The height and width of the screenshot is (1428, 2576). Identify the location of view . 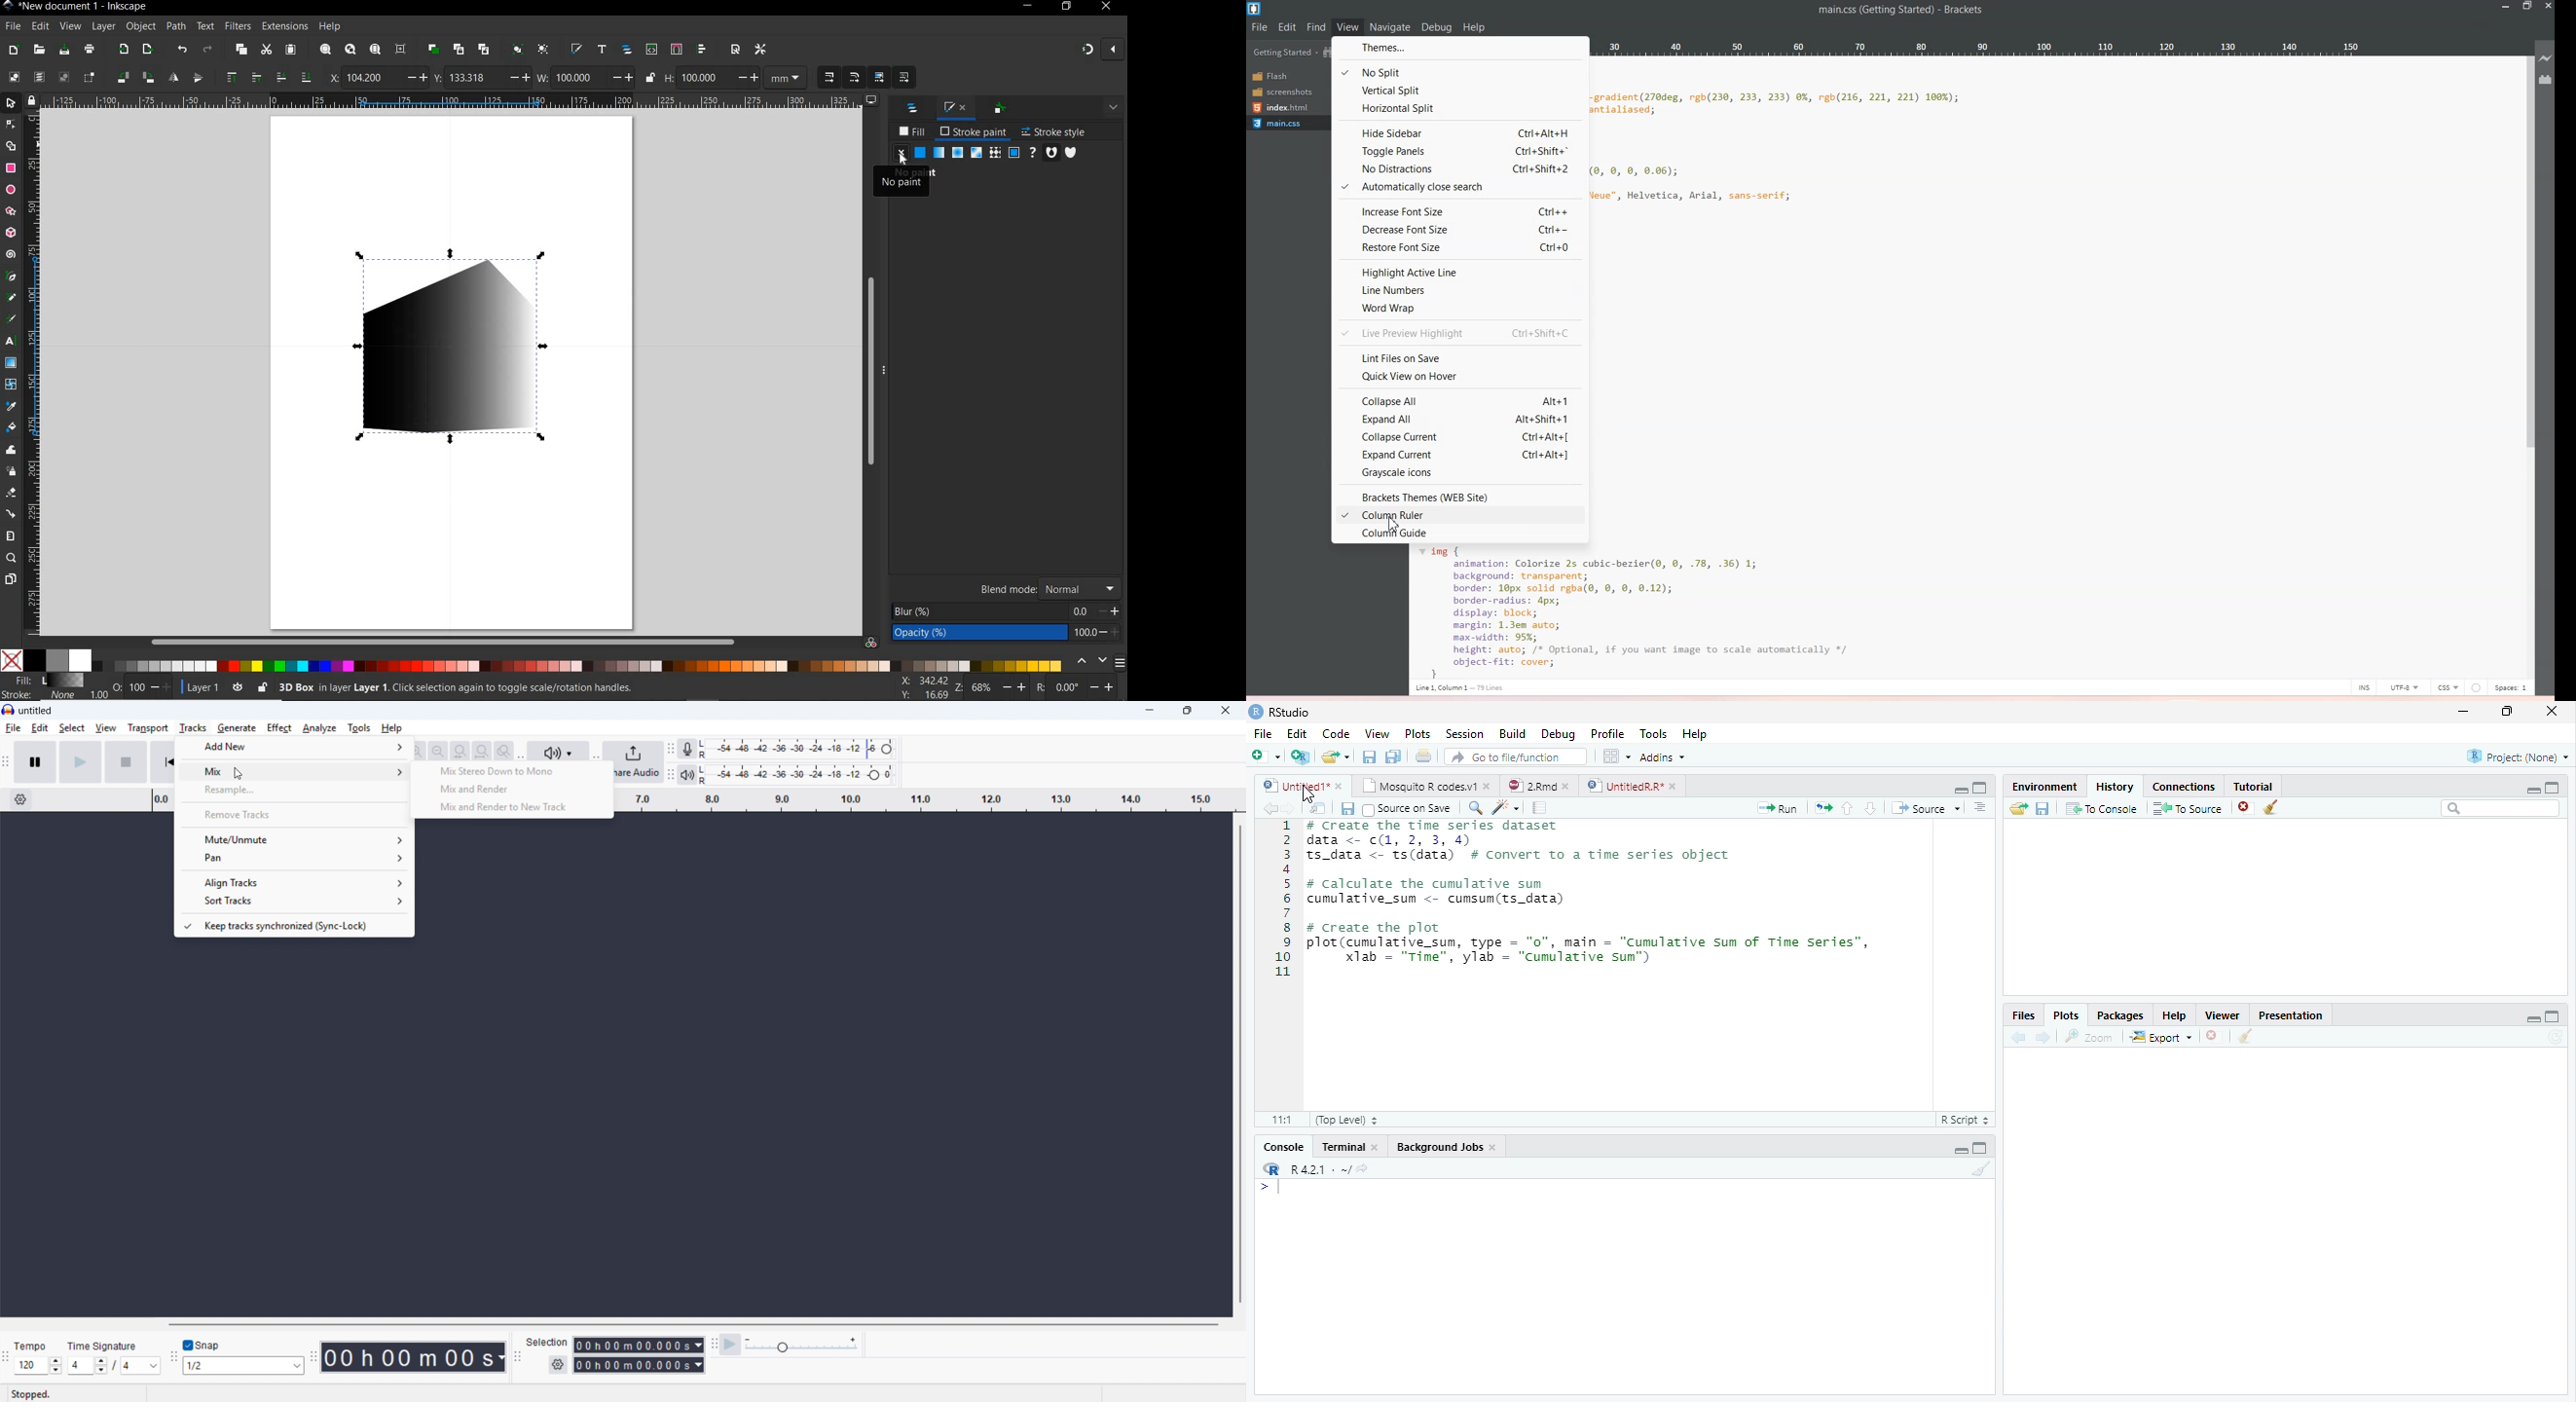
(106, 728).